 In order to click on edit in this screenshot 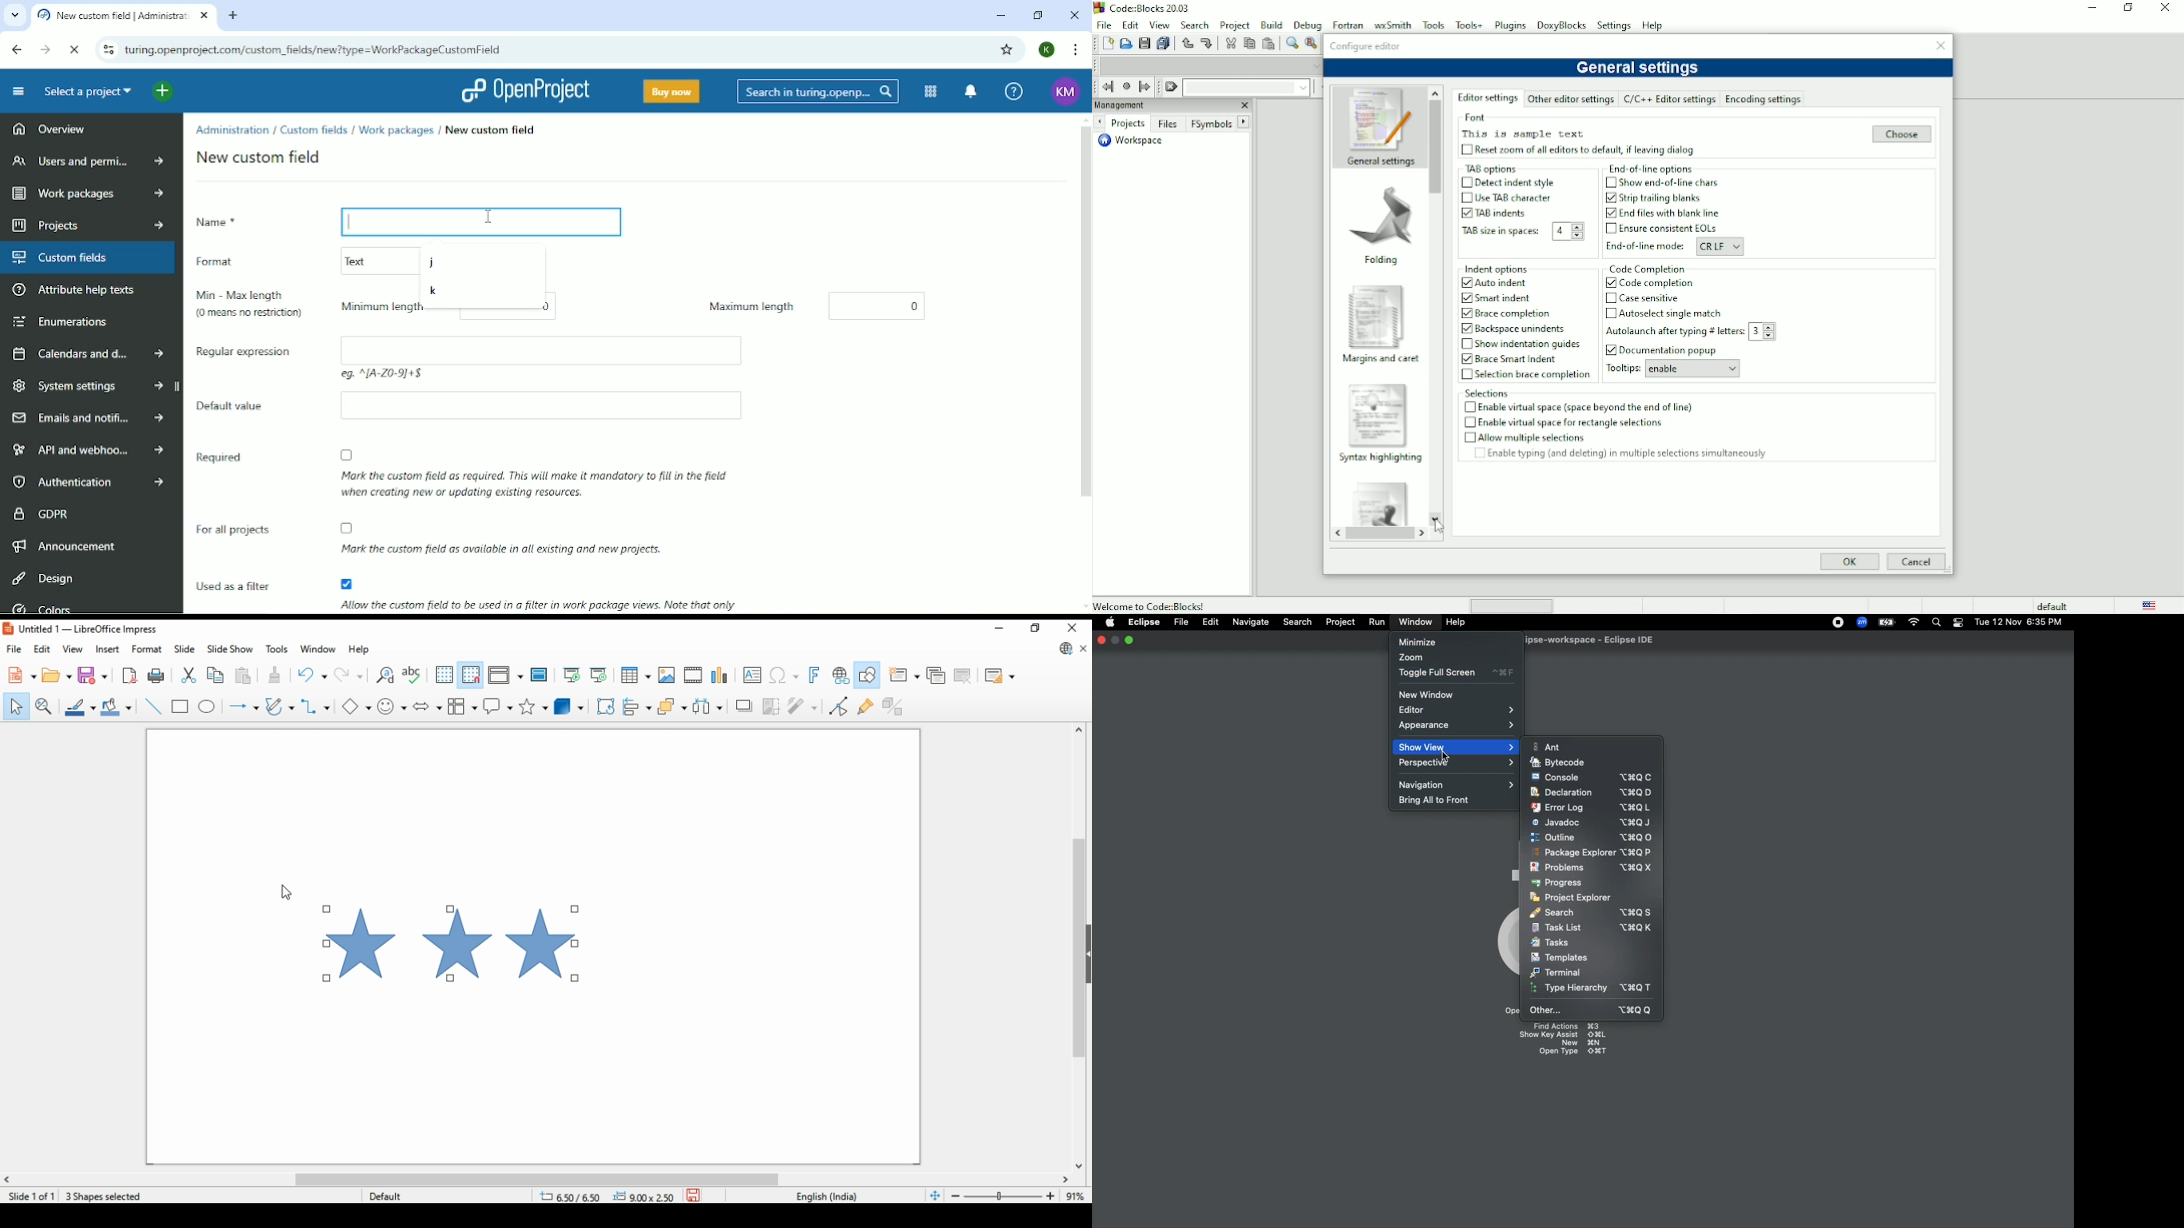, I will do `click(41, 648)`.